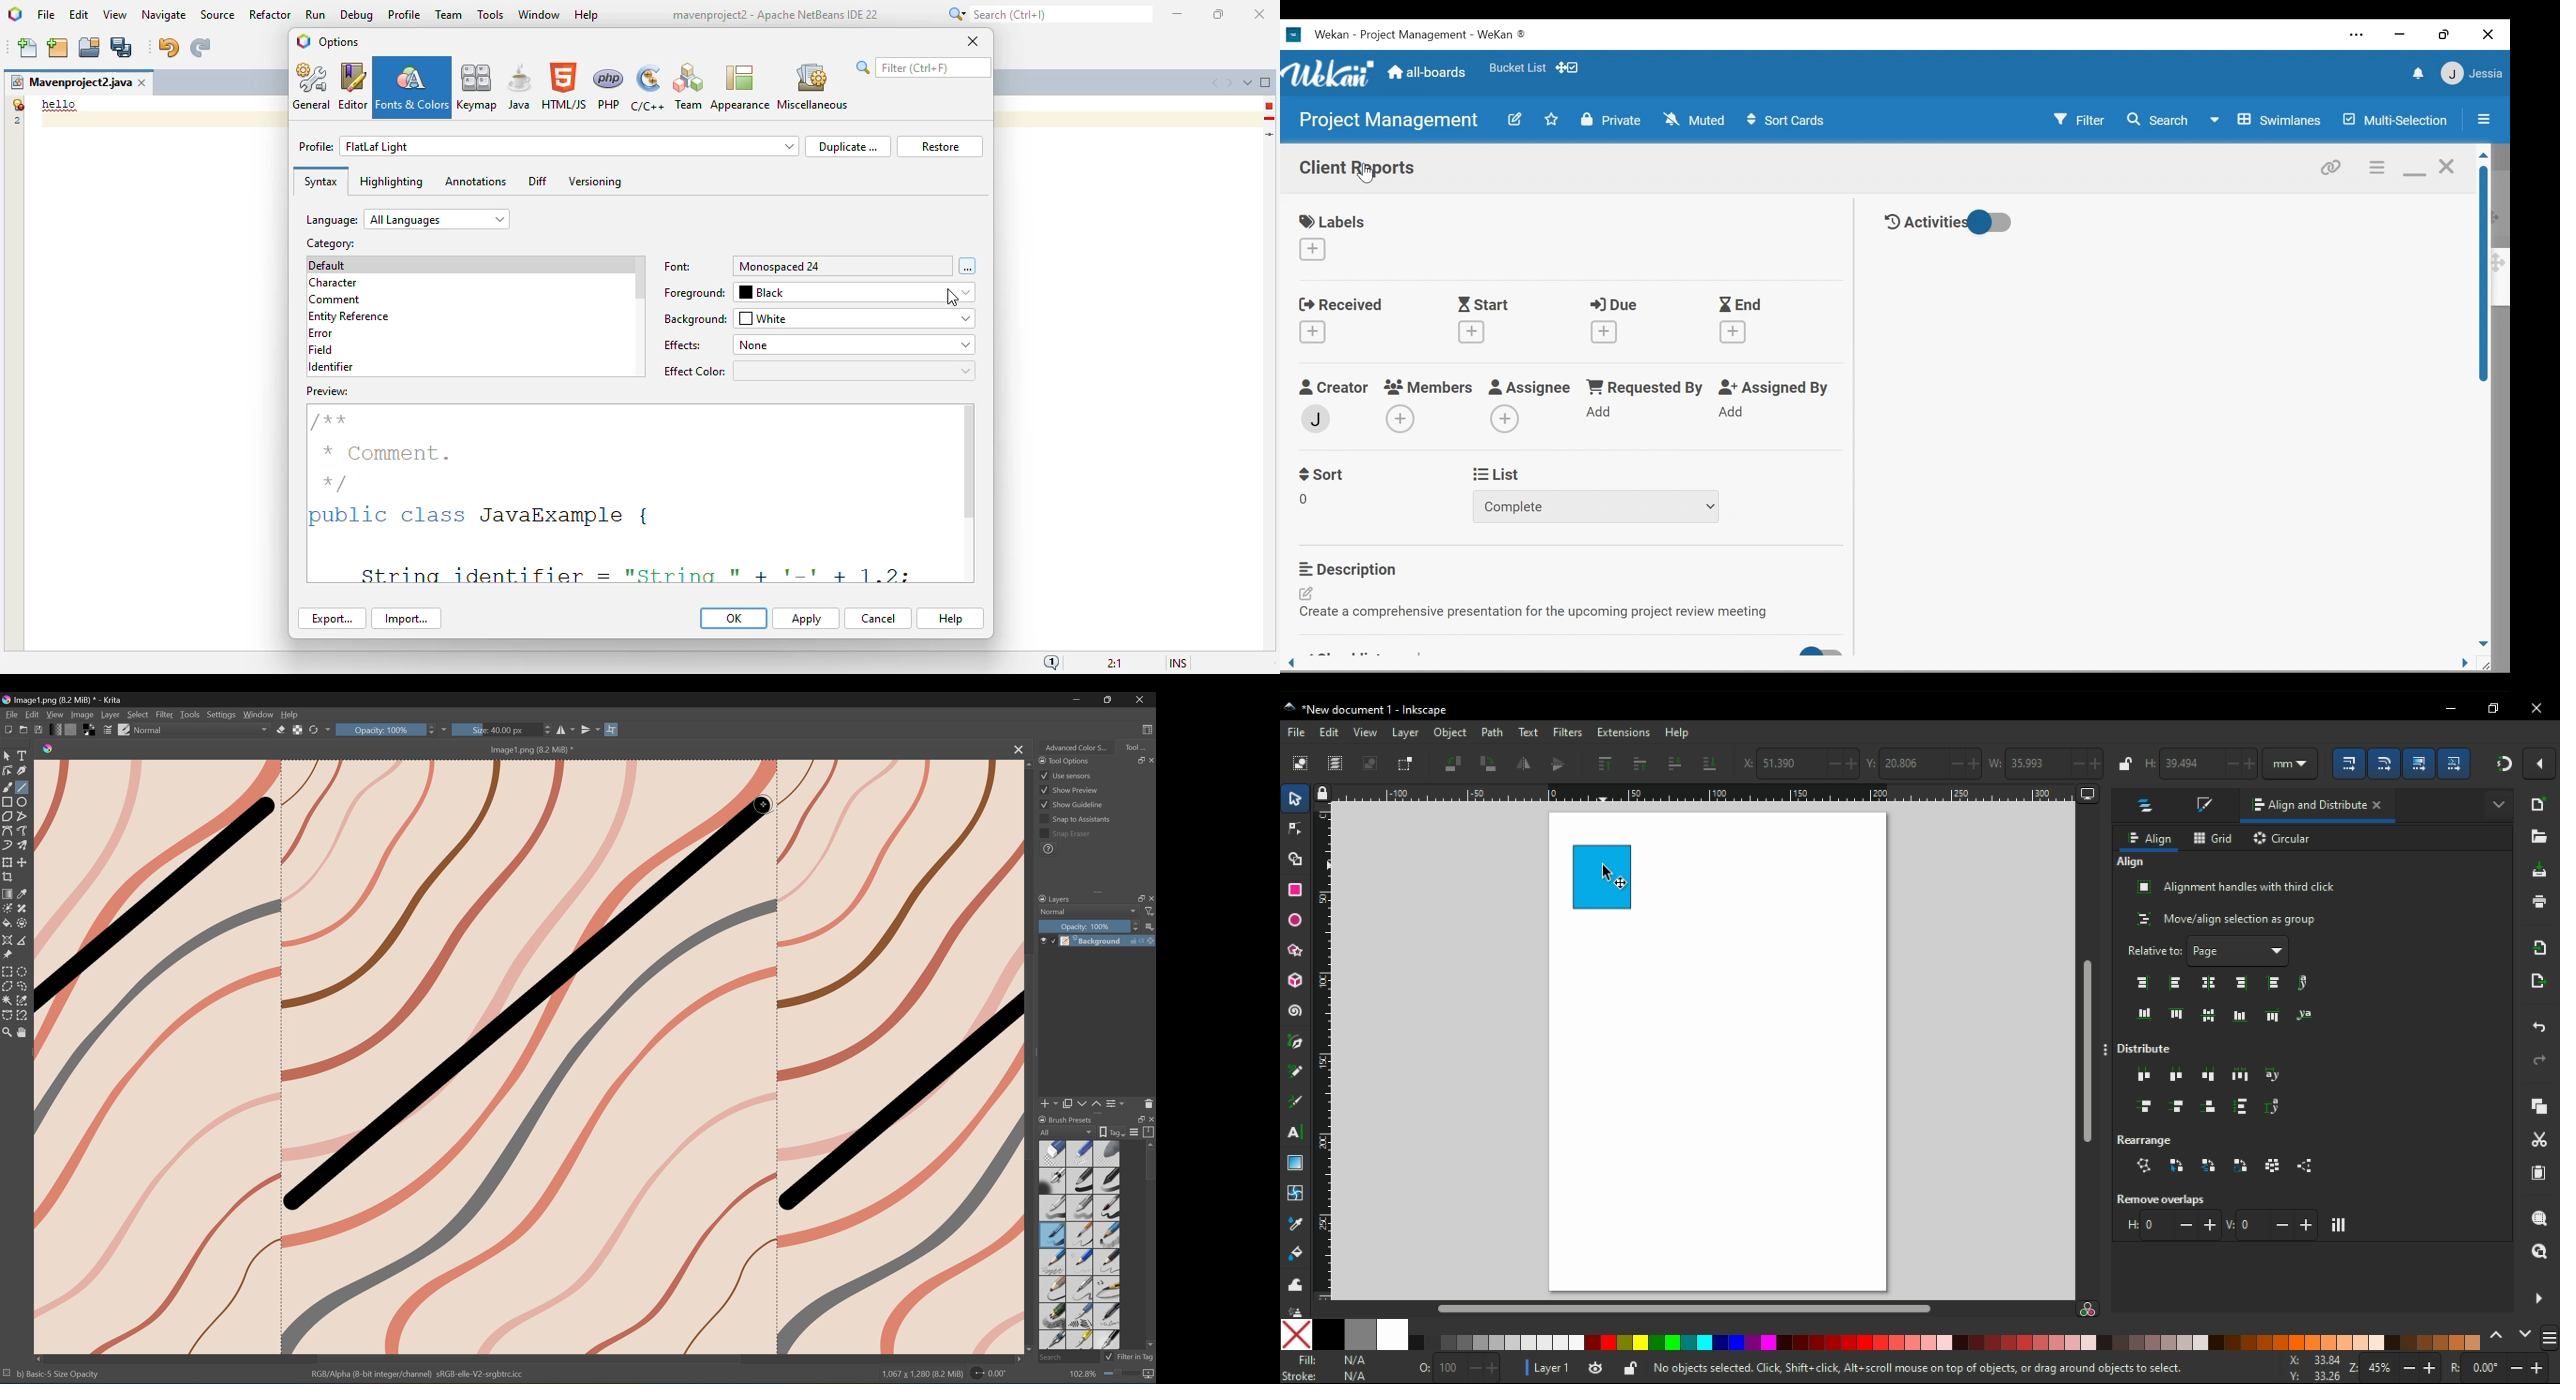  Describe the element at coordinates (1593, 506) in the screenshot. I see `Dropdown list` at that location.